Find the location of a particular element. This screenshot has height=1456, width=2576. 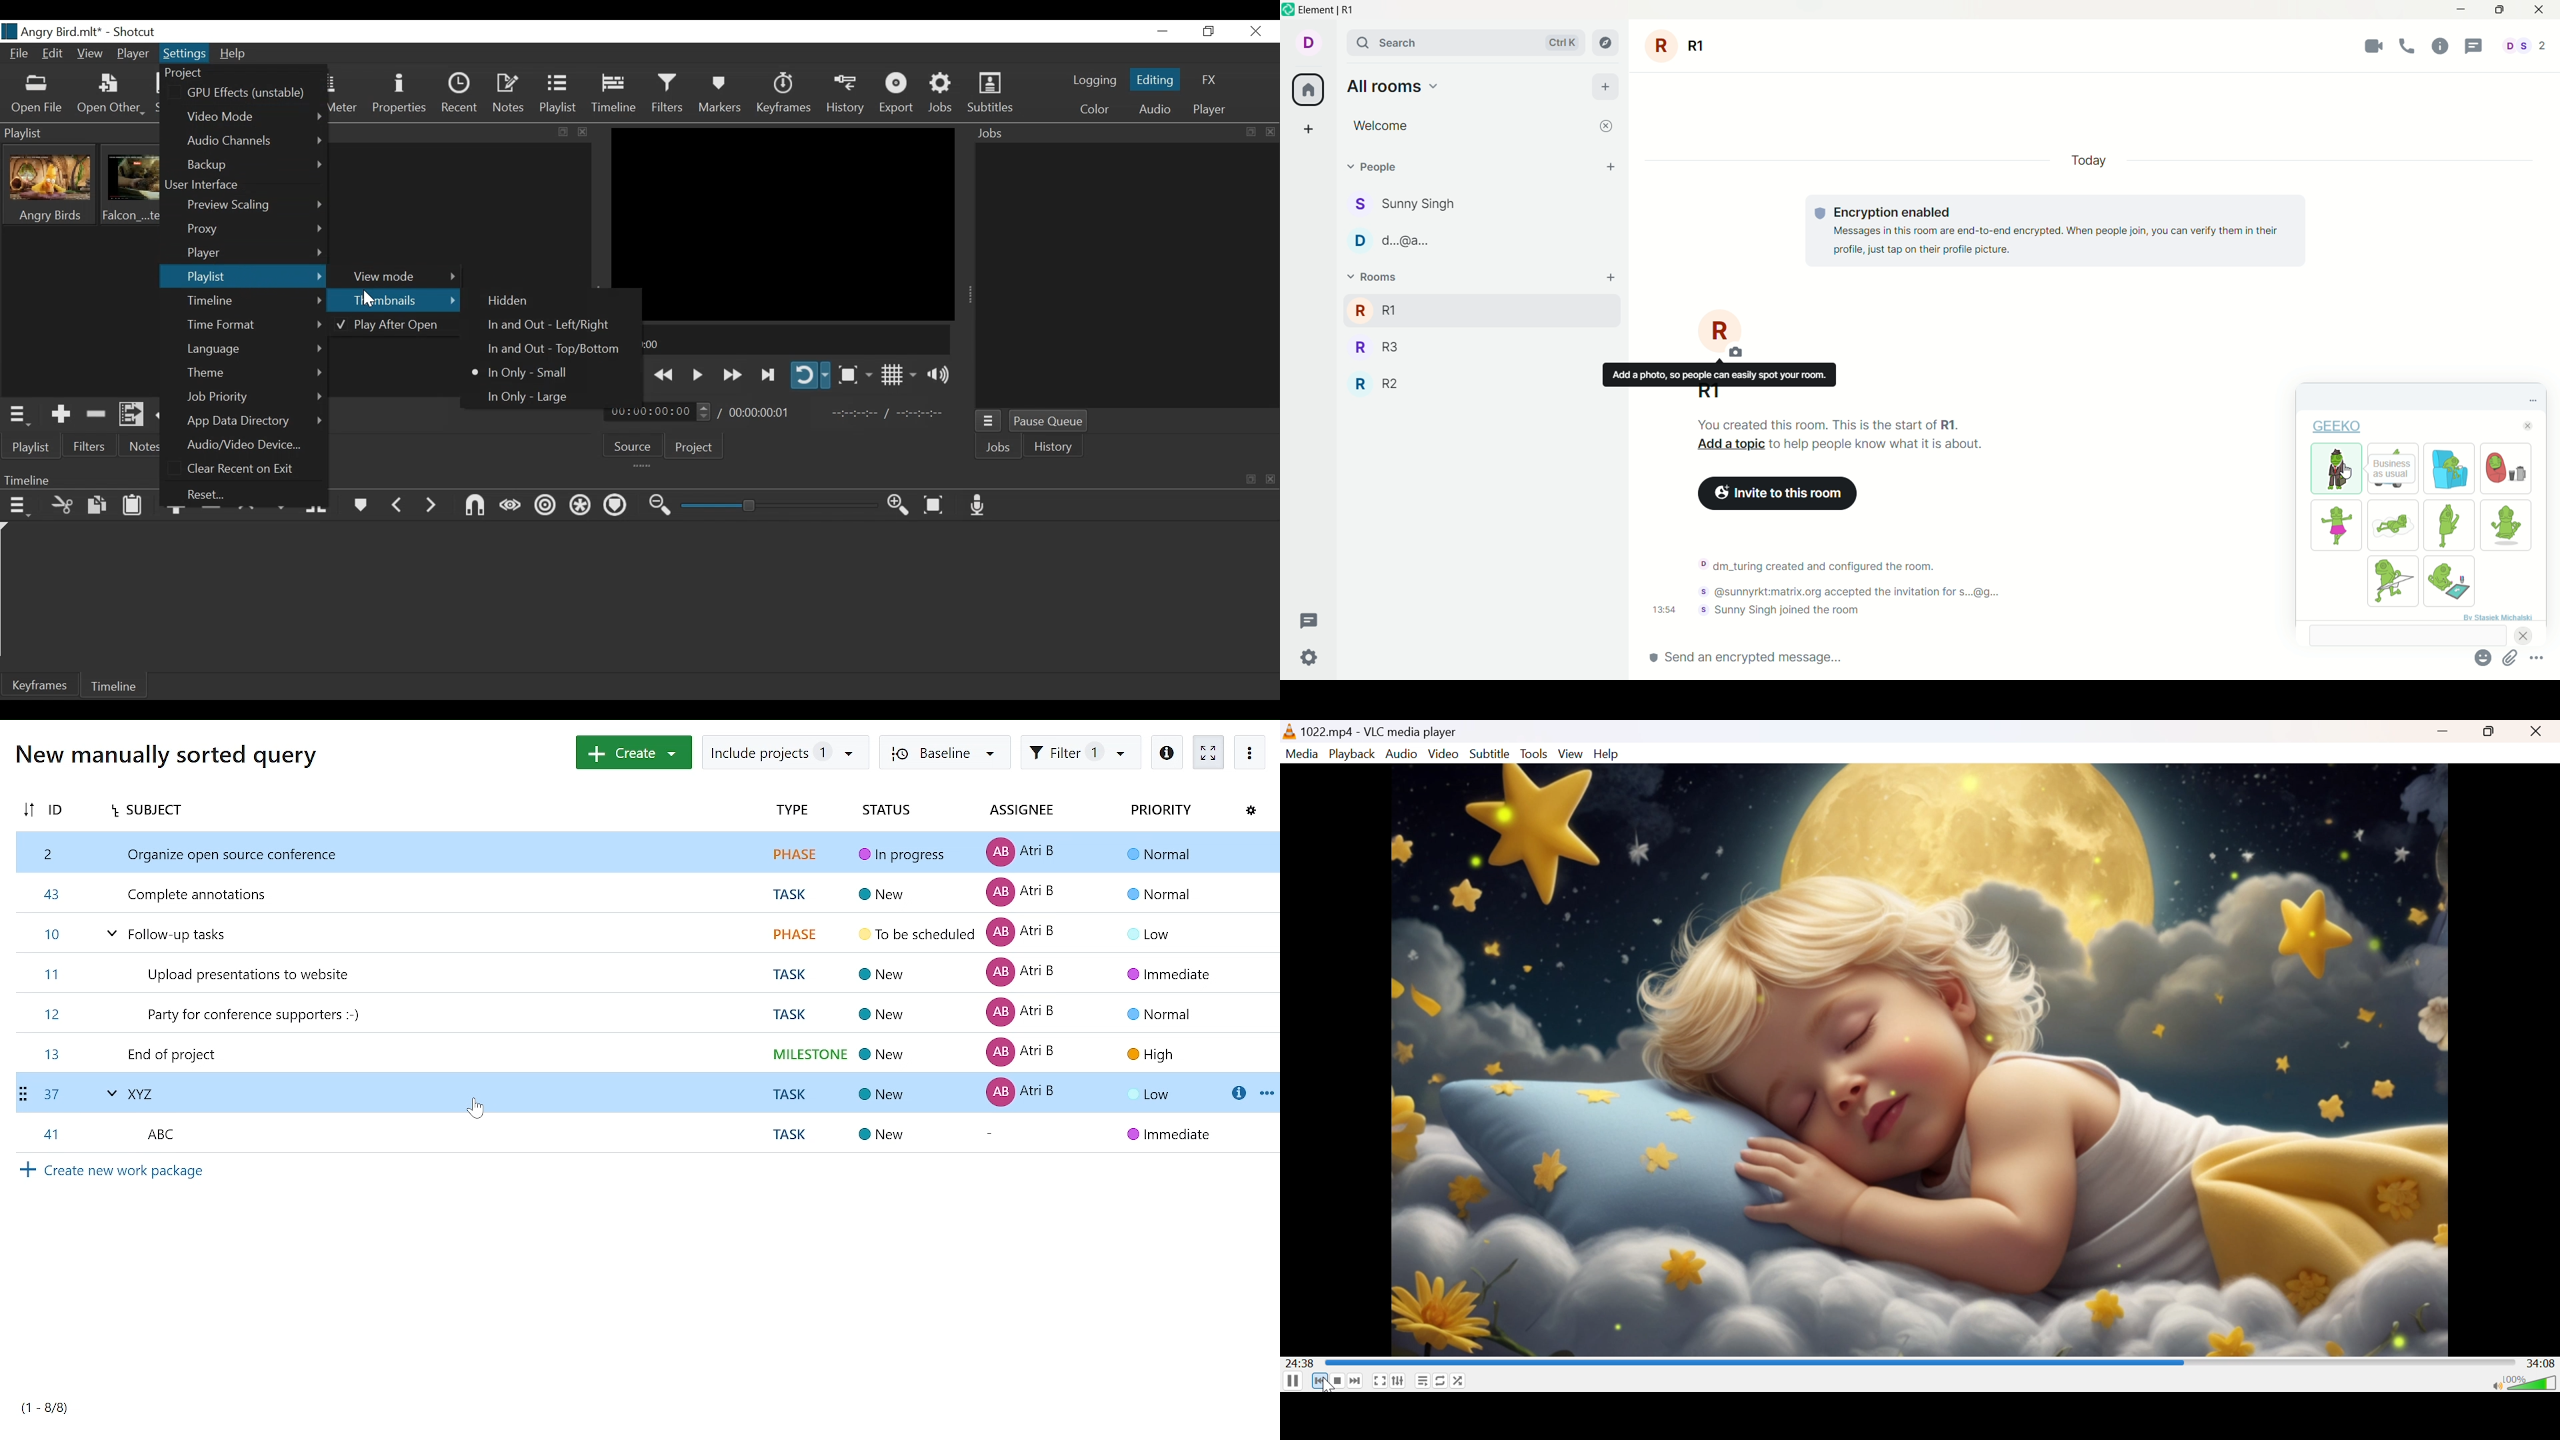

In Only - Small is located at coordinates (525, 372).